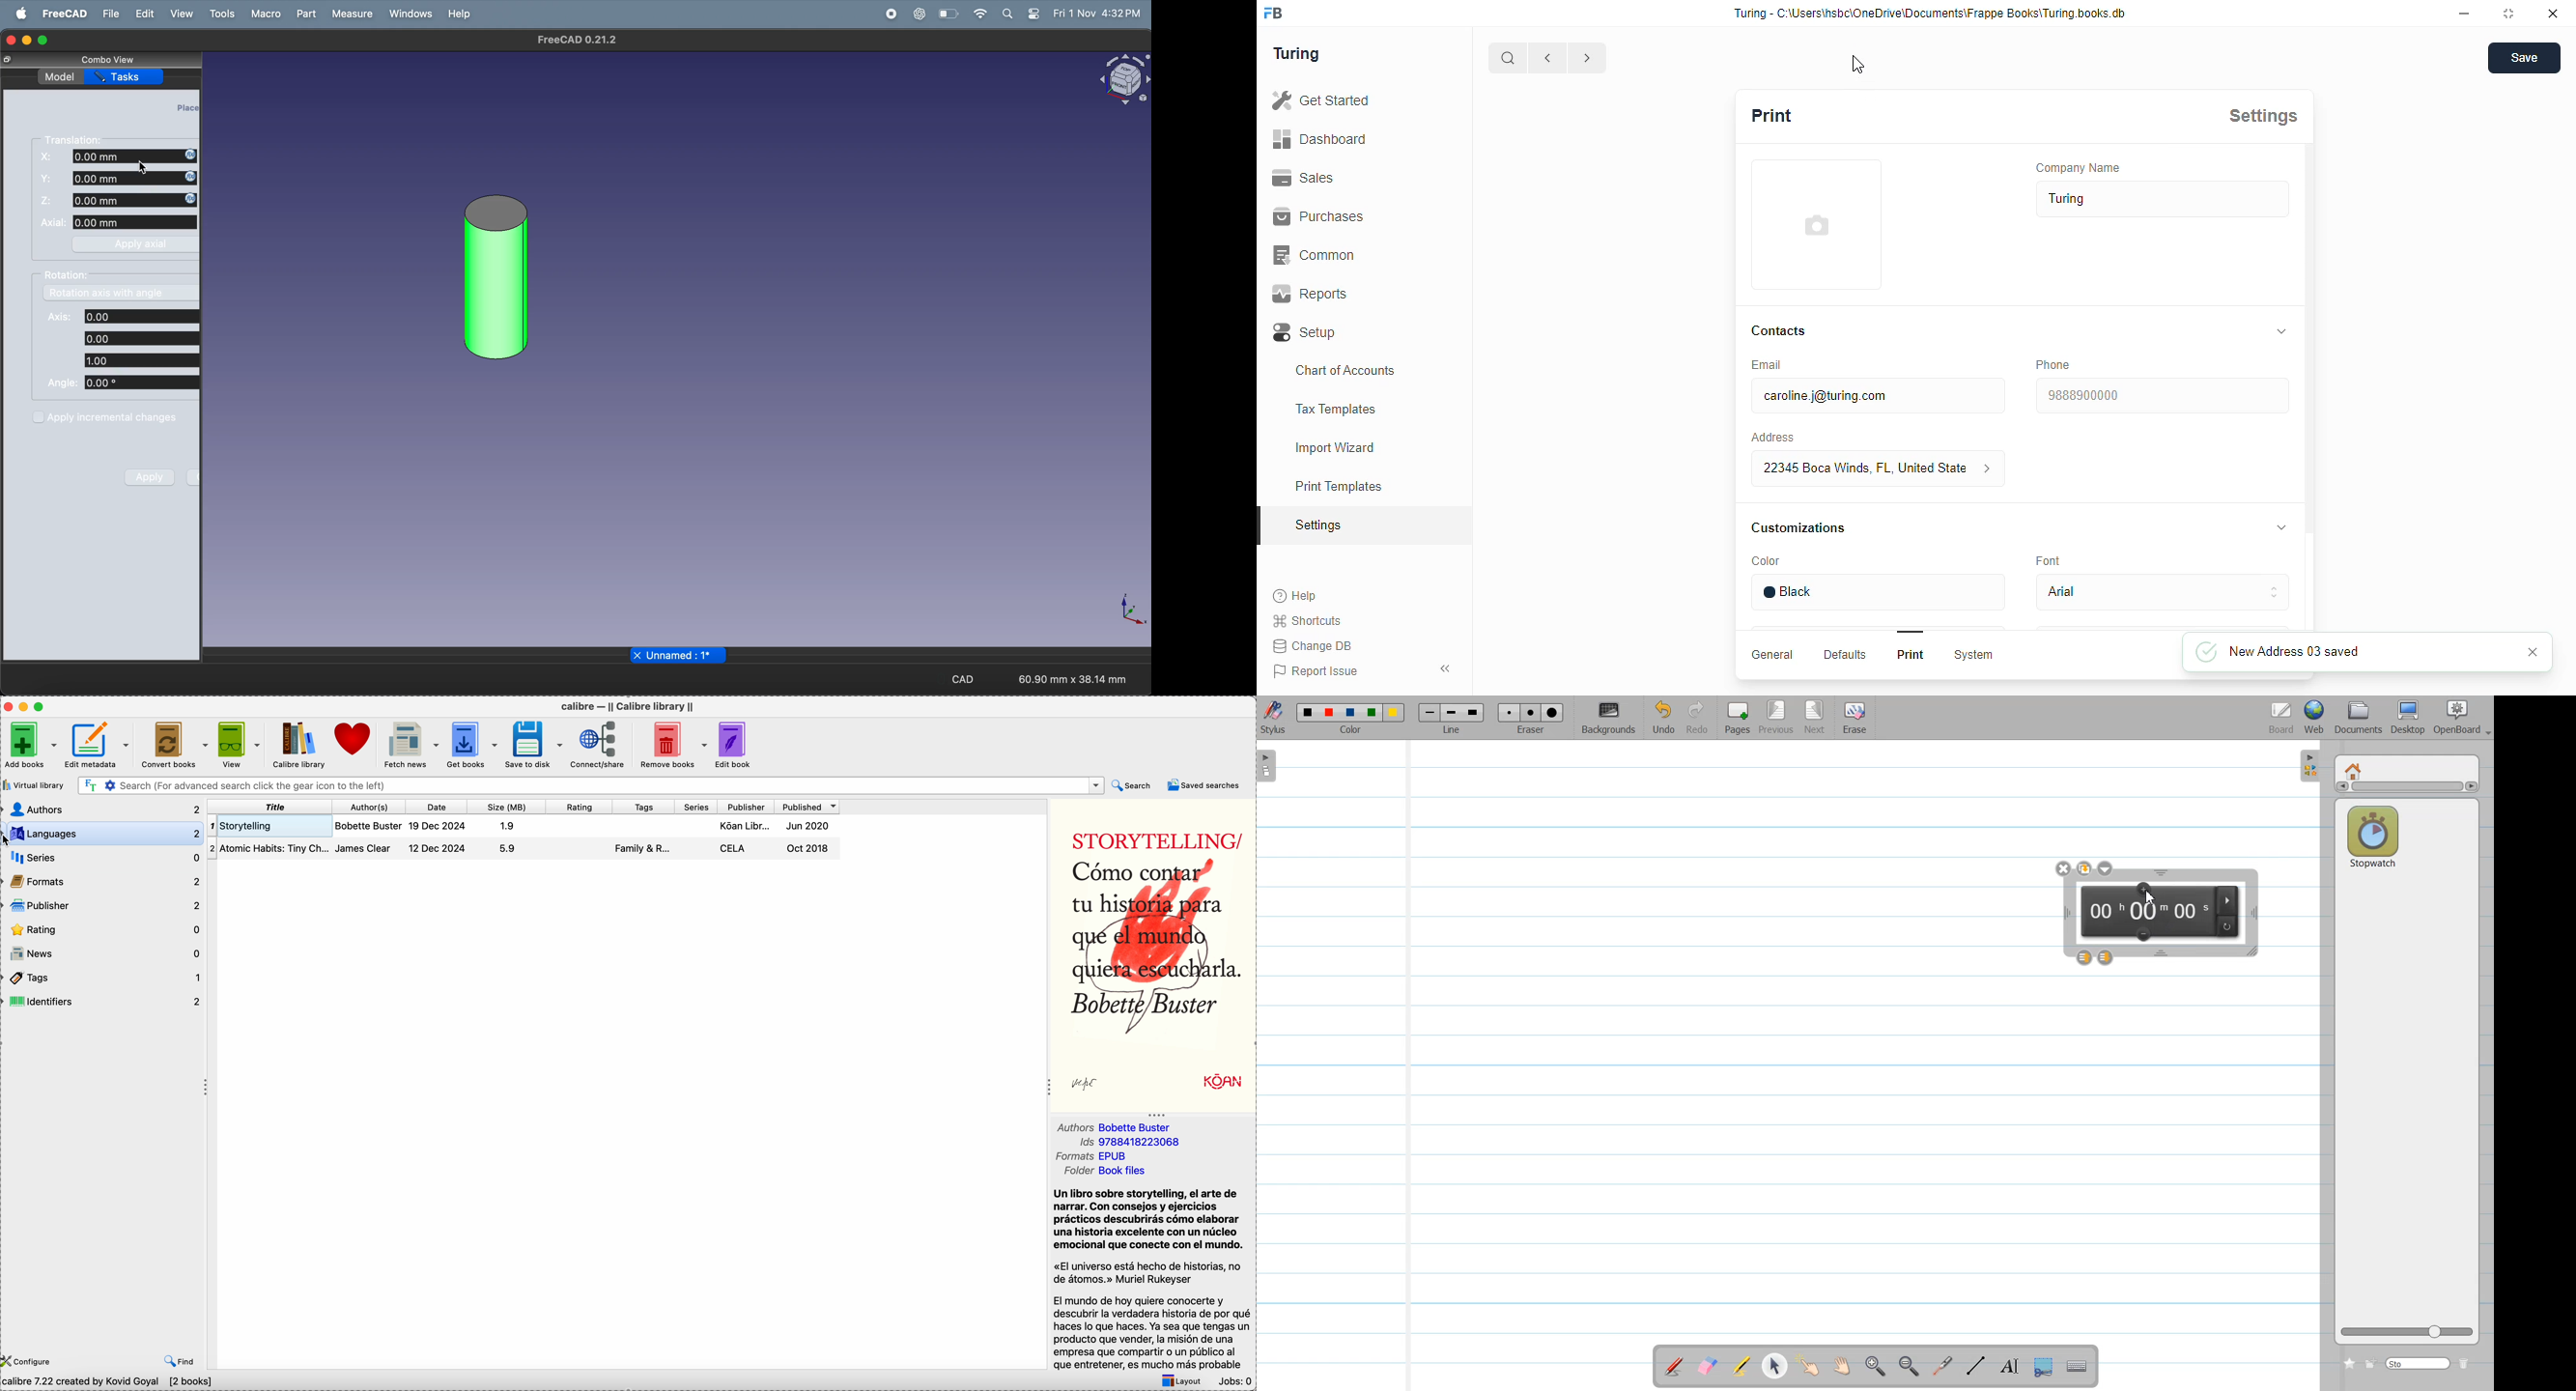 This screenshot has height=1400, width=2576. I want to click on previous, so click(1548, 58).